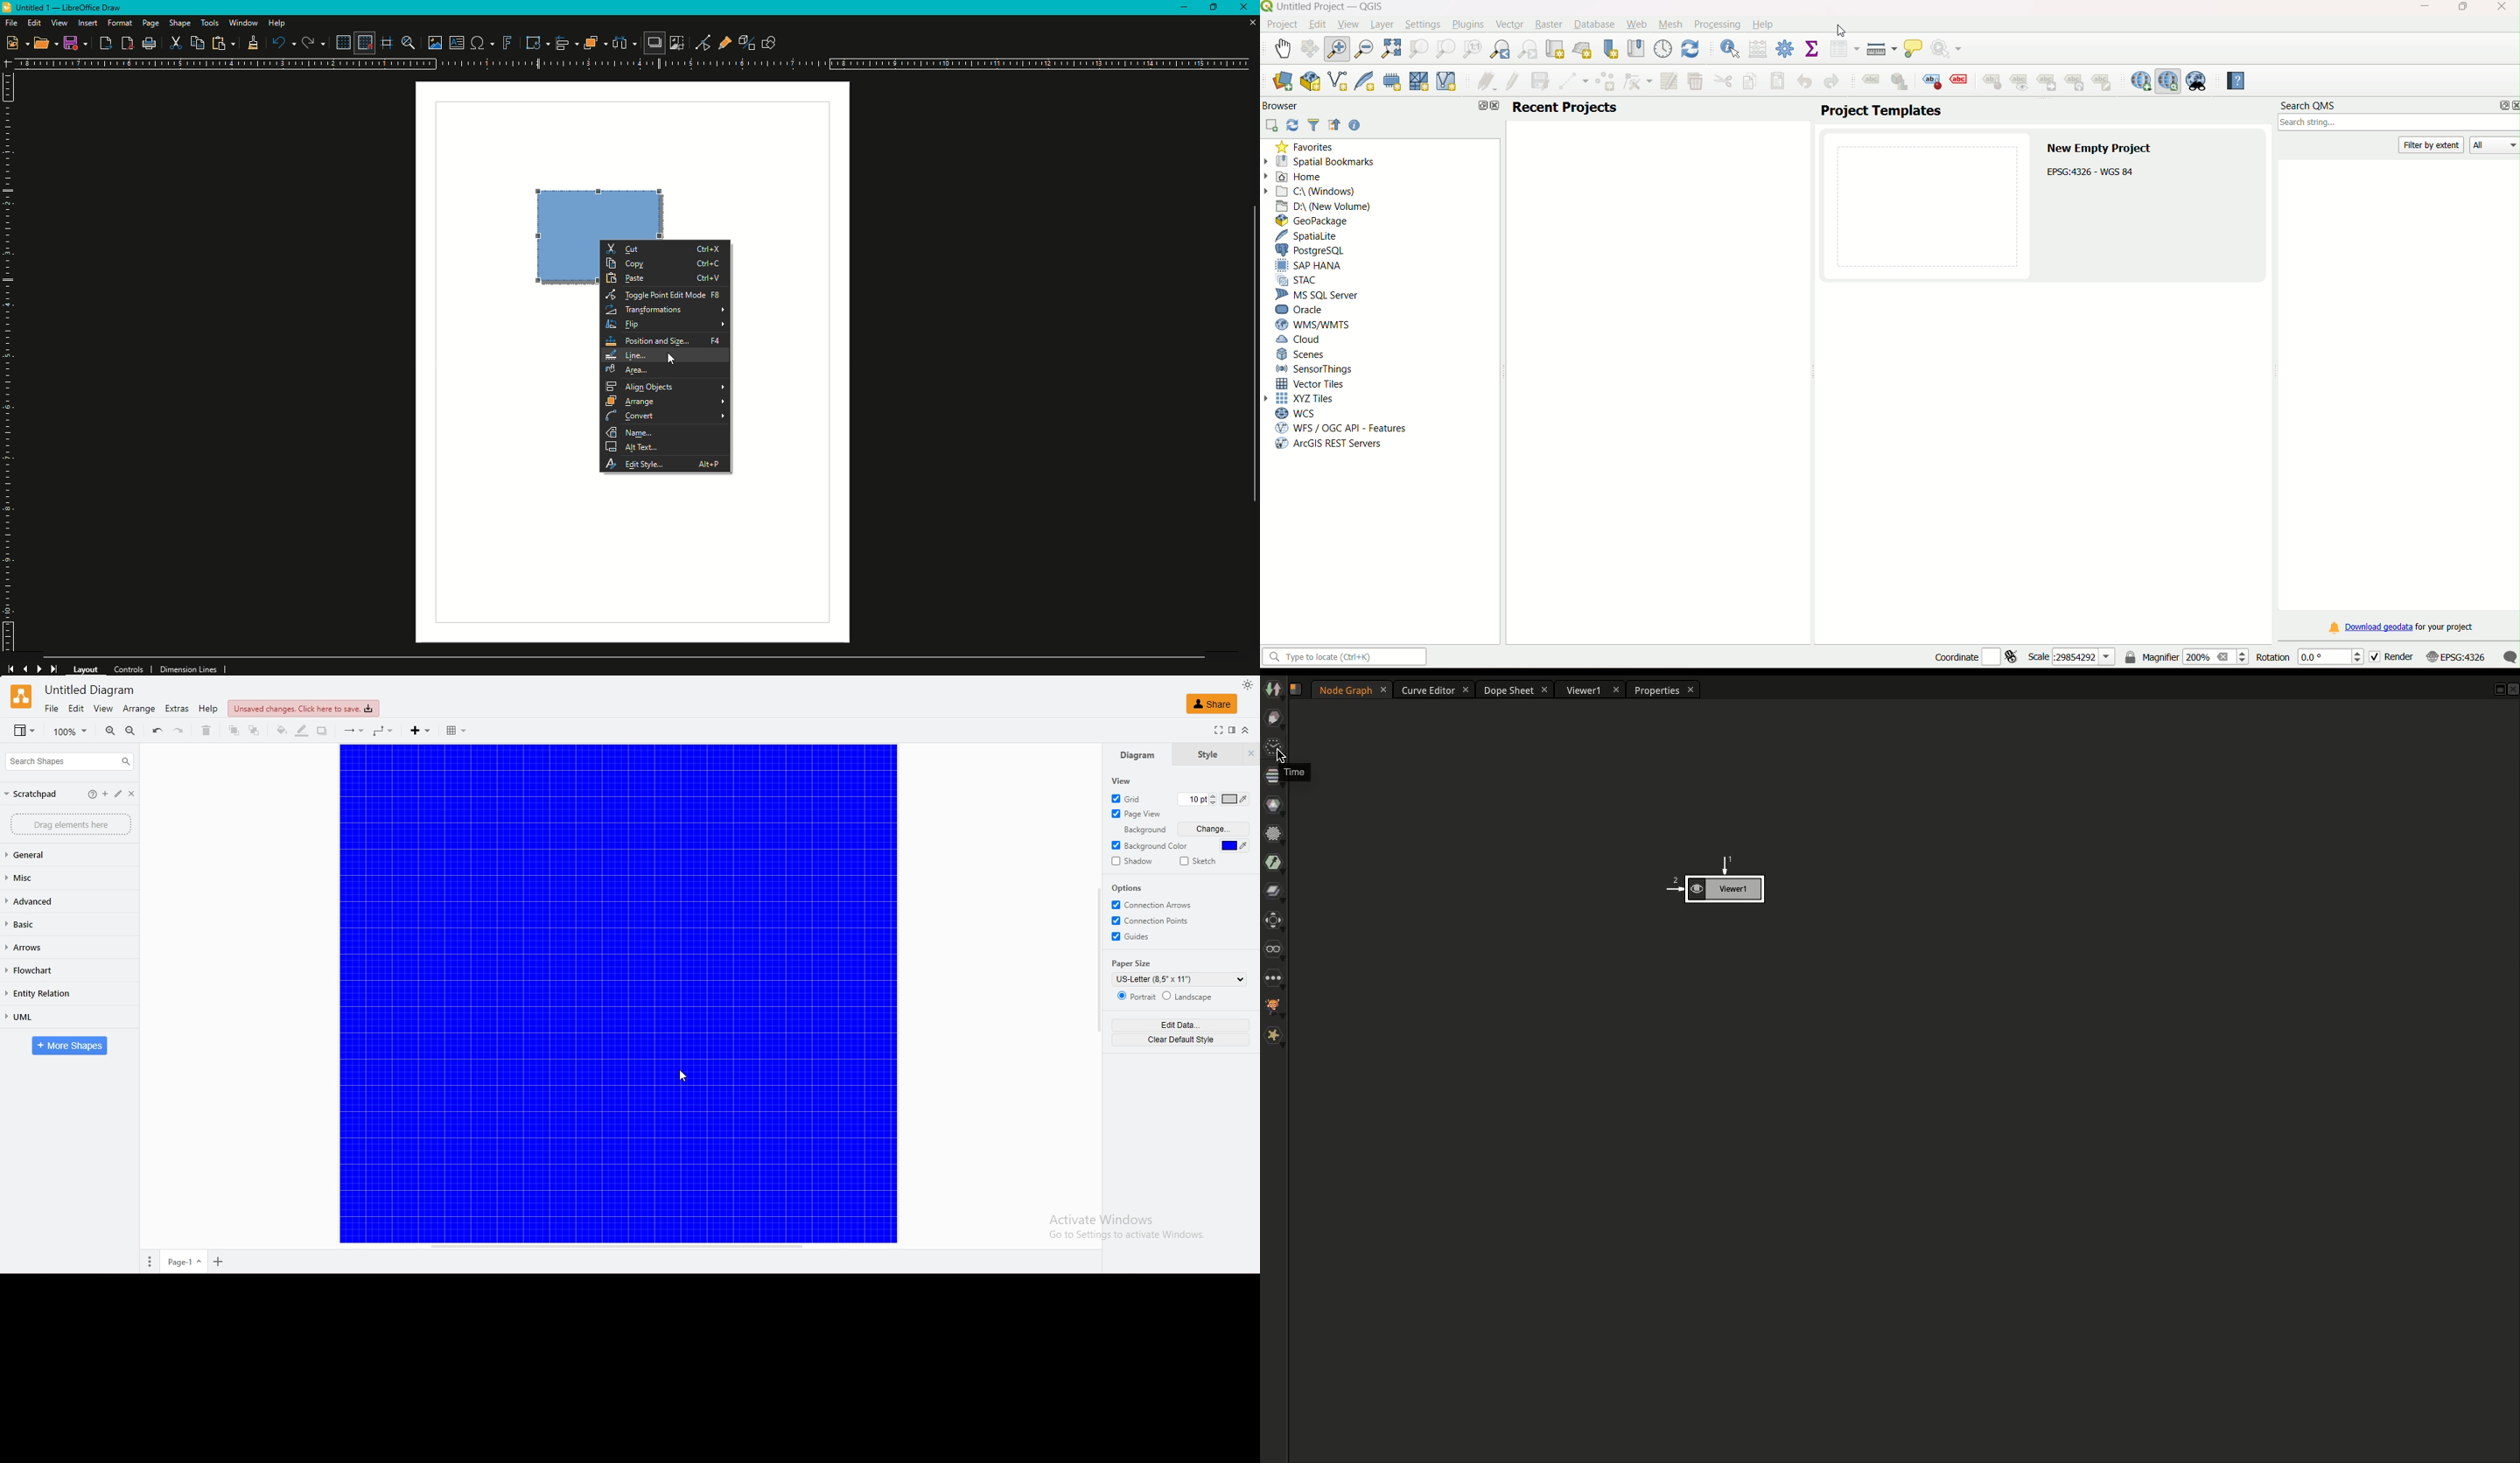 Image resolution: width=2520 pixels, height=1484 pixels. Describe the element at coordinates (54, 878) in the screenshot. I see `misc` at that location.